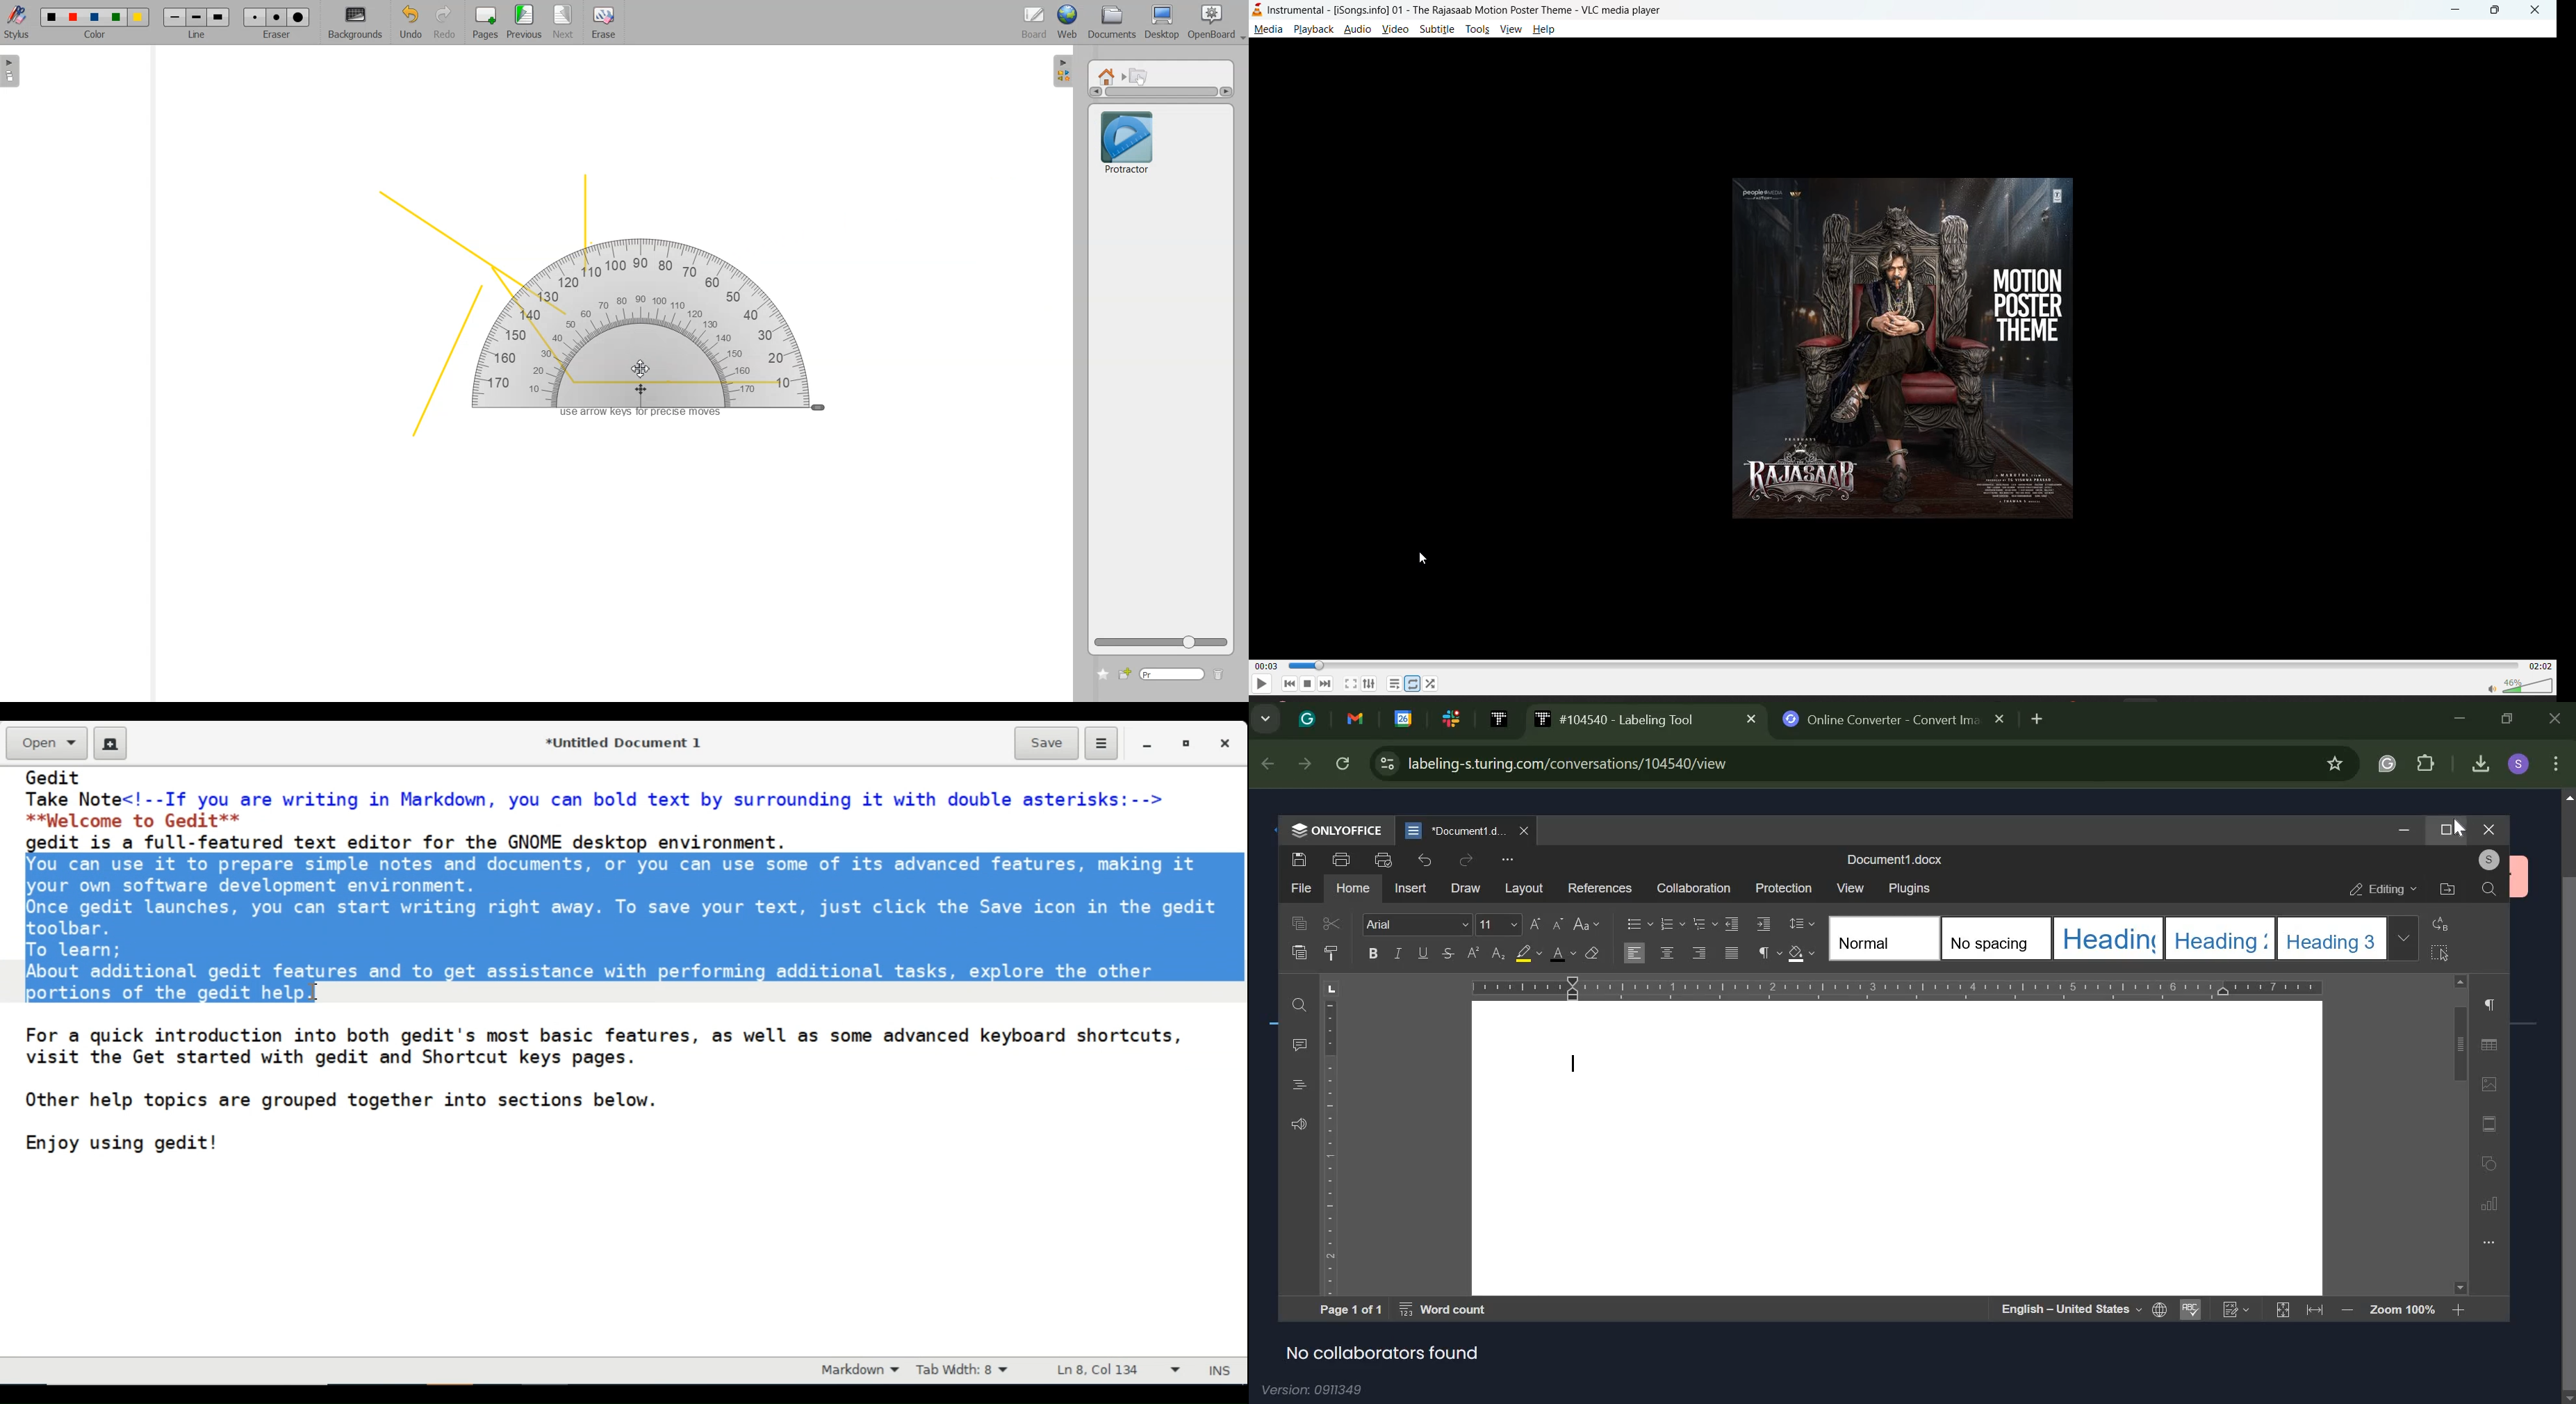  Describe the element at coordinates (1431, 685) in the screenshot. I see `random` at that location.